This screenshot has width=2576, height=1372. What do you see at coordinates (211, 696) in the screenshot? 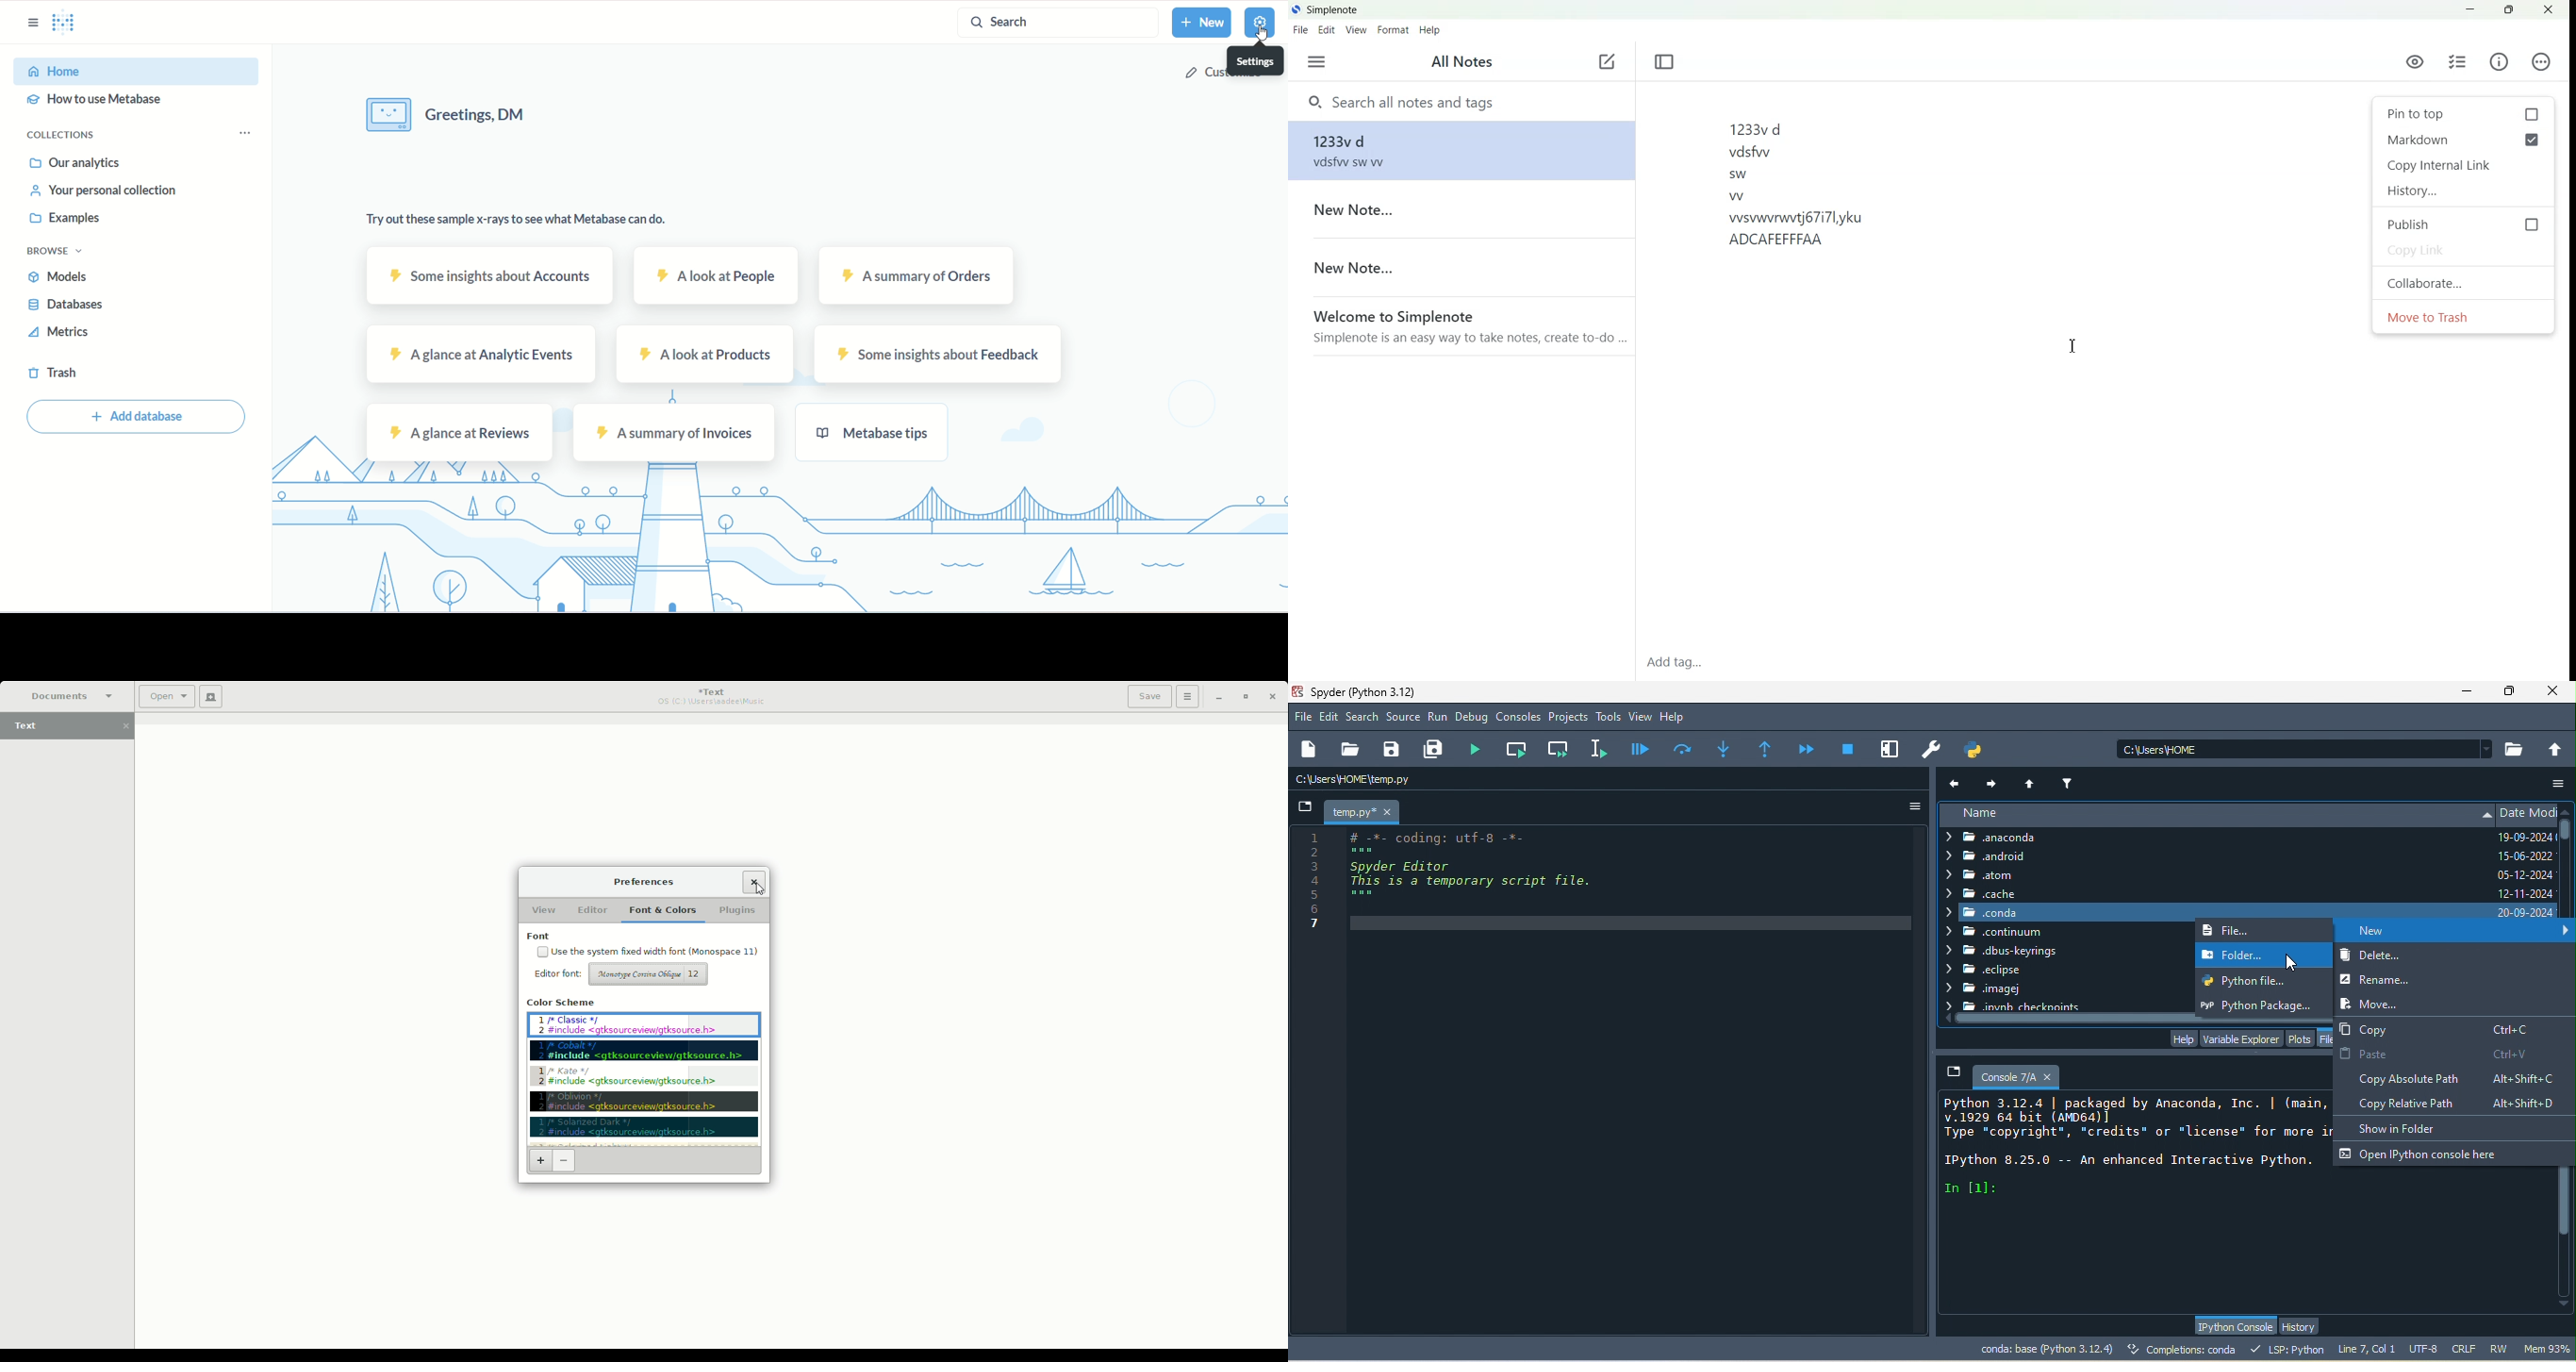
I see `New` at bounding box center [211, 696].